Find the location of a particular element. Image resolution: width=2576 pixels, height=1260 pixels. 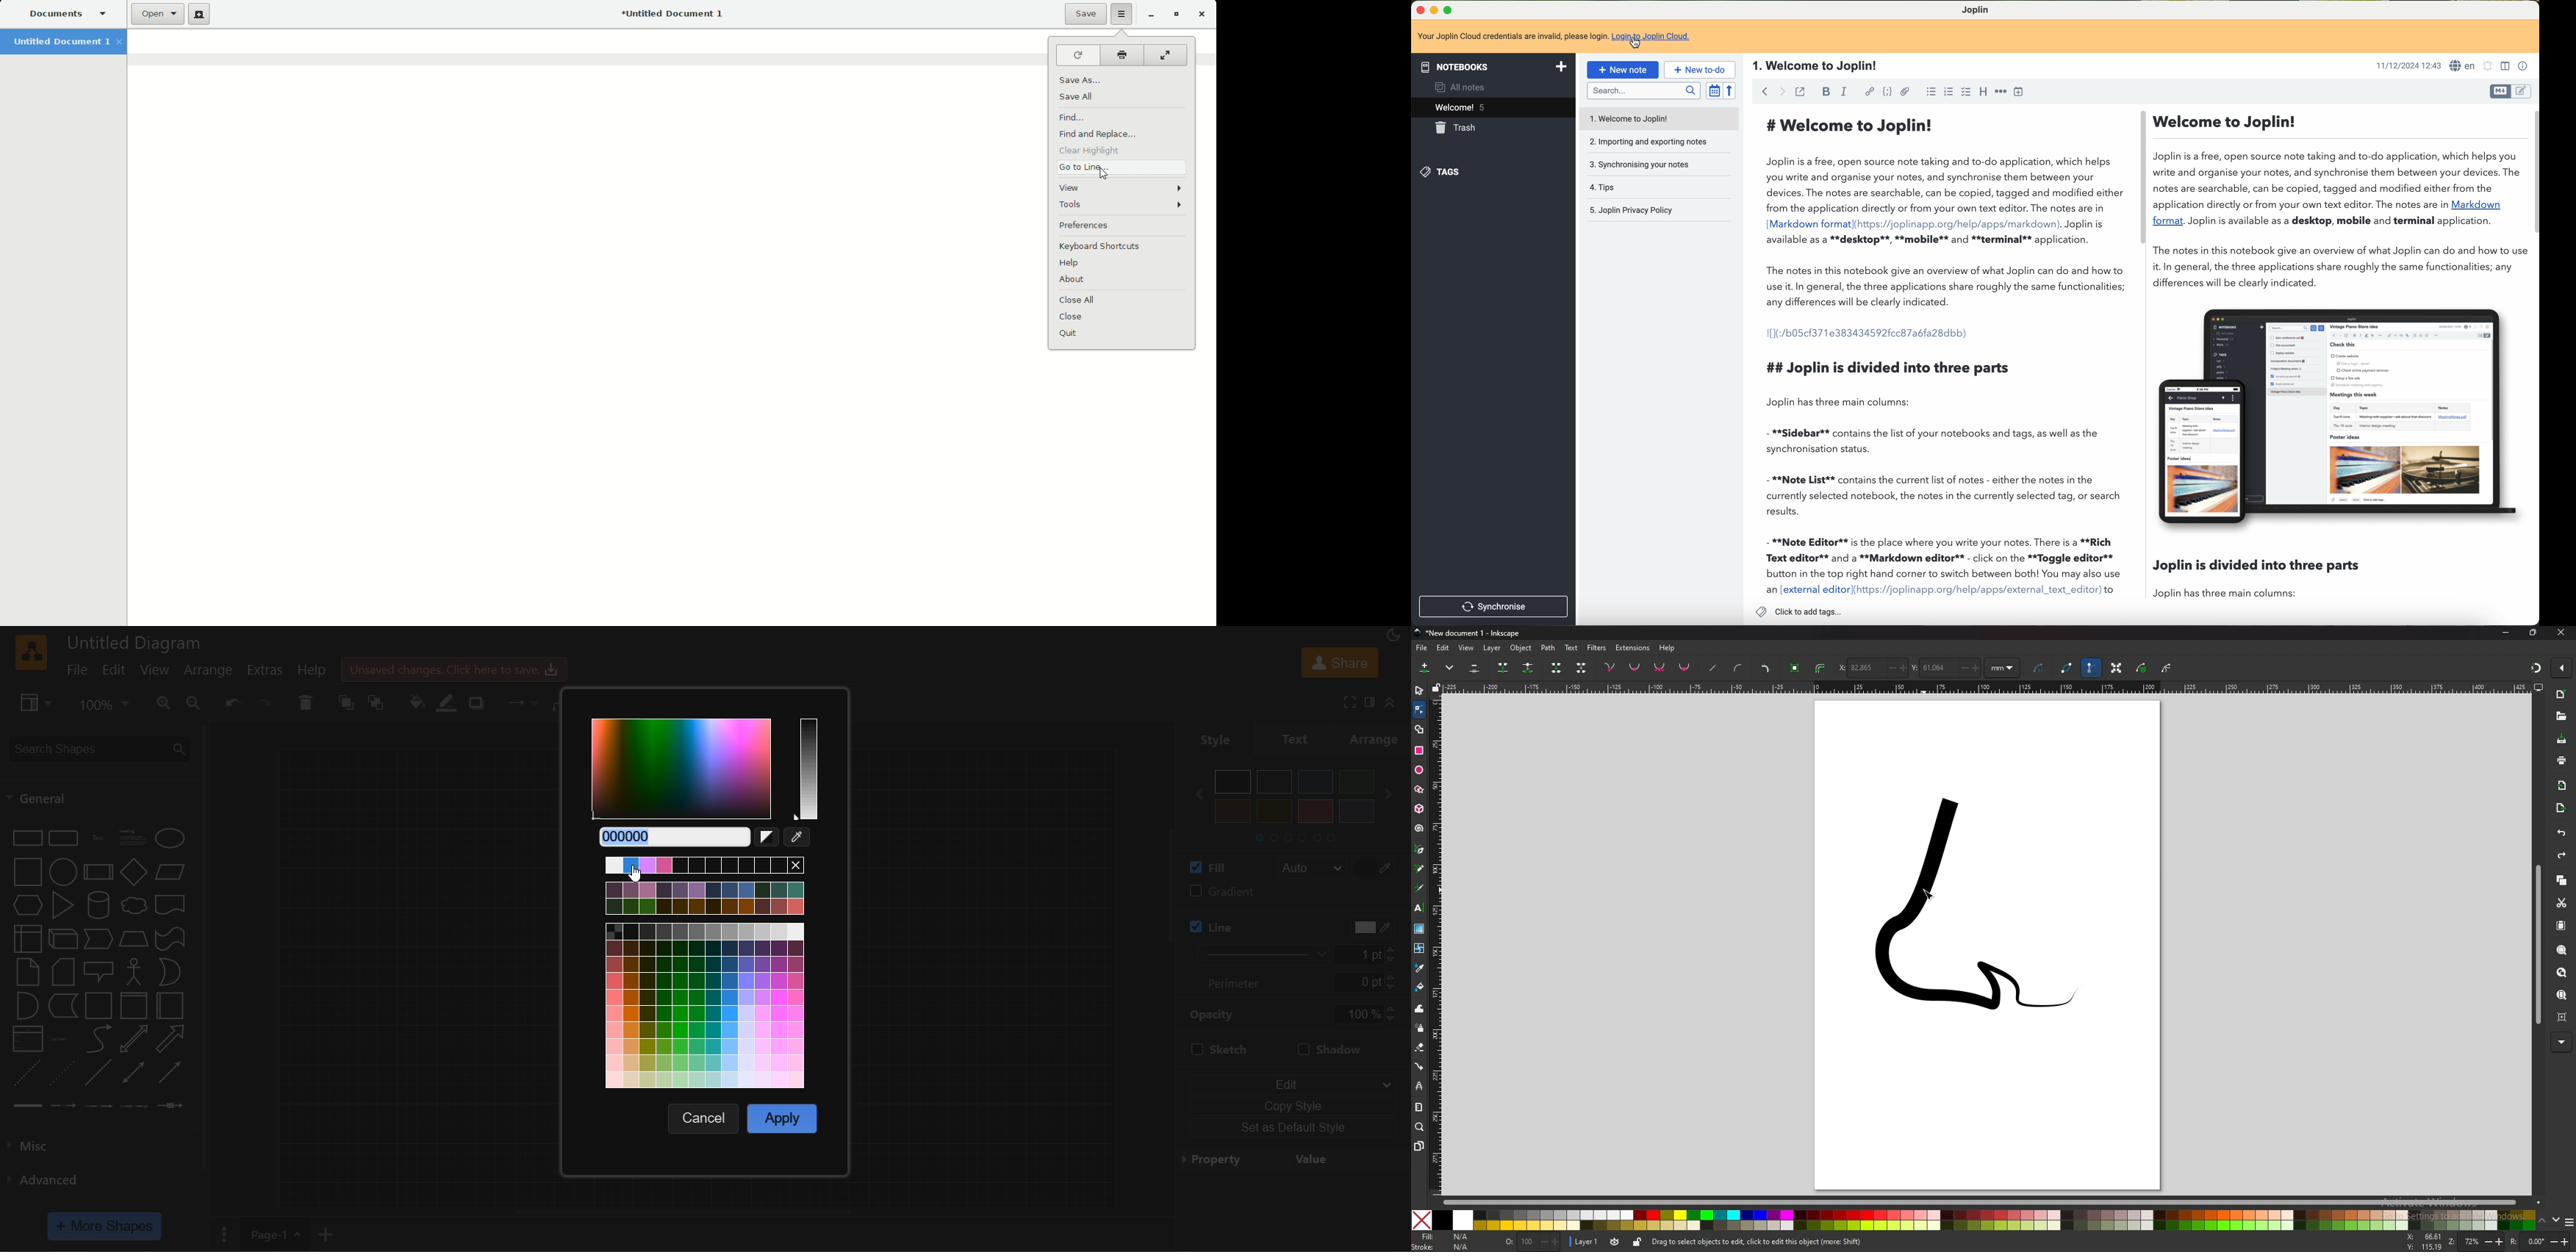

language is located at coordinates (2464, 66).